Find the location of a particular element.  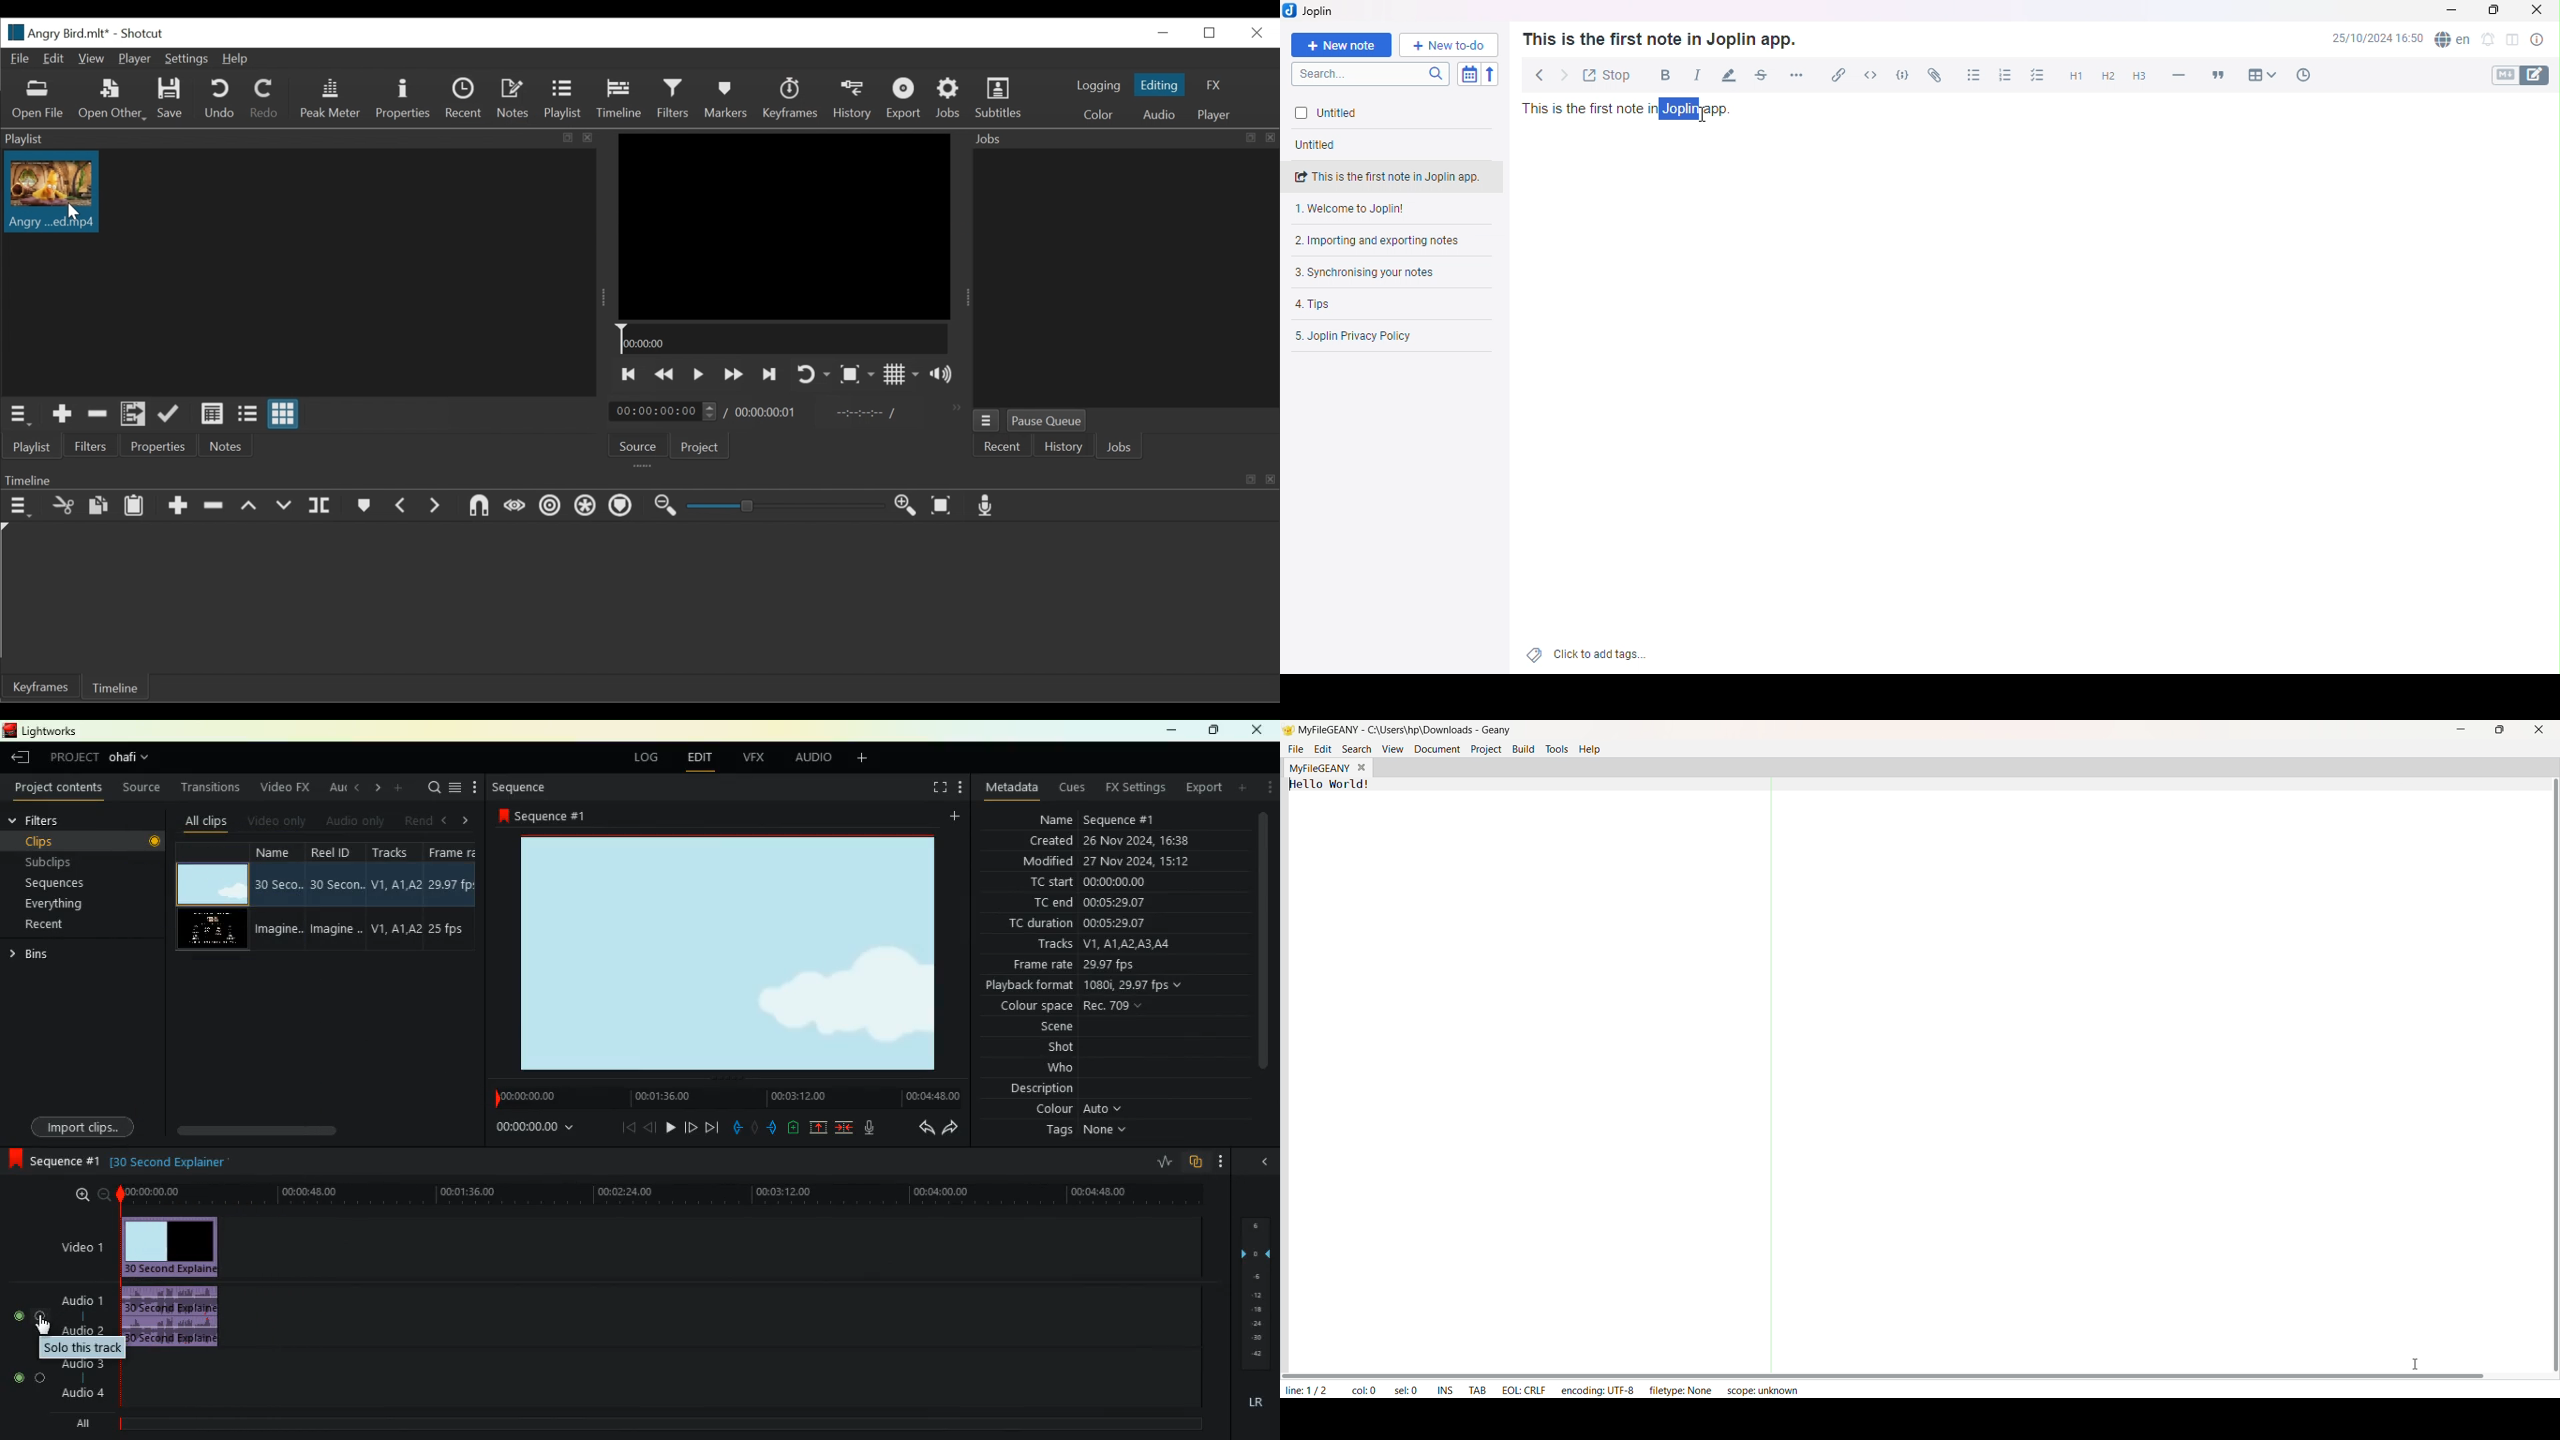

all is located at coordinates (78, 1424).